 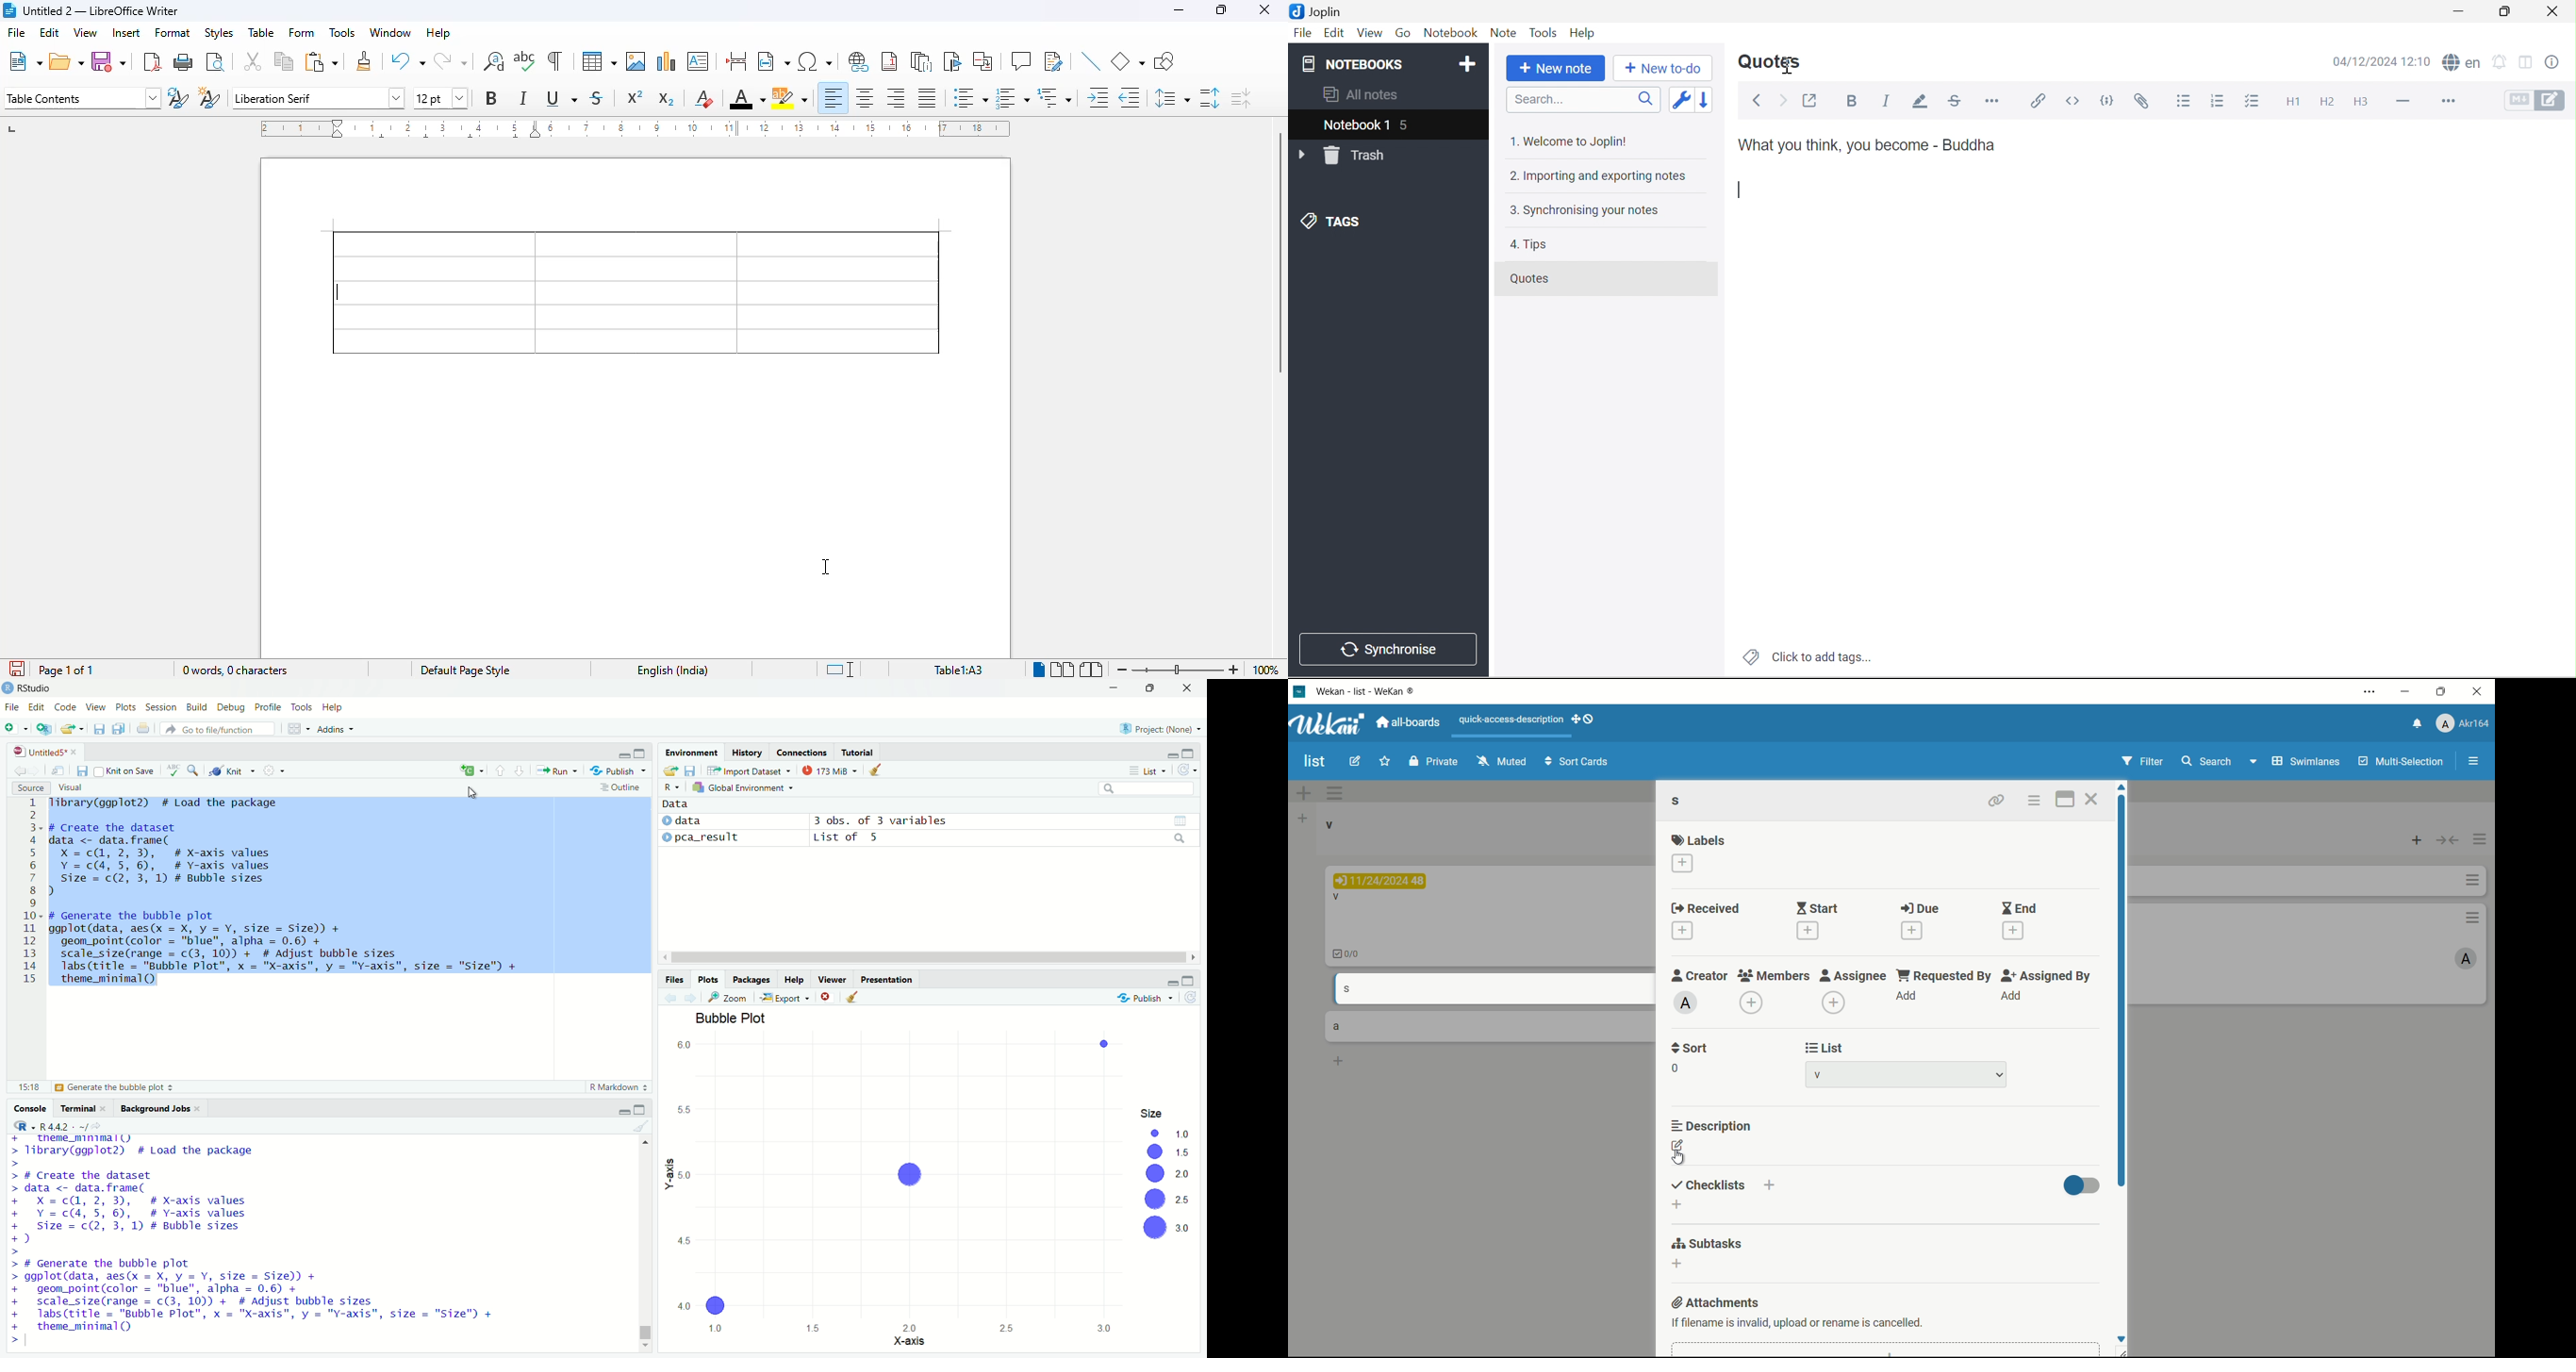 I want to click on Edit, so click(x=1334, y=34).